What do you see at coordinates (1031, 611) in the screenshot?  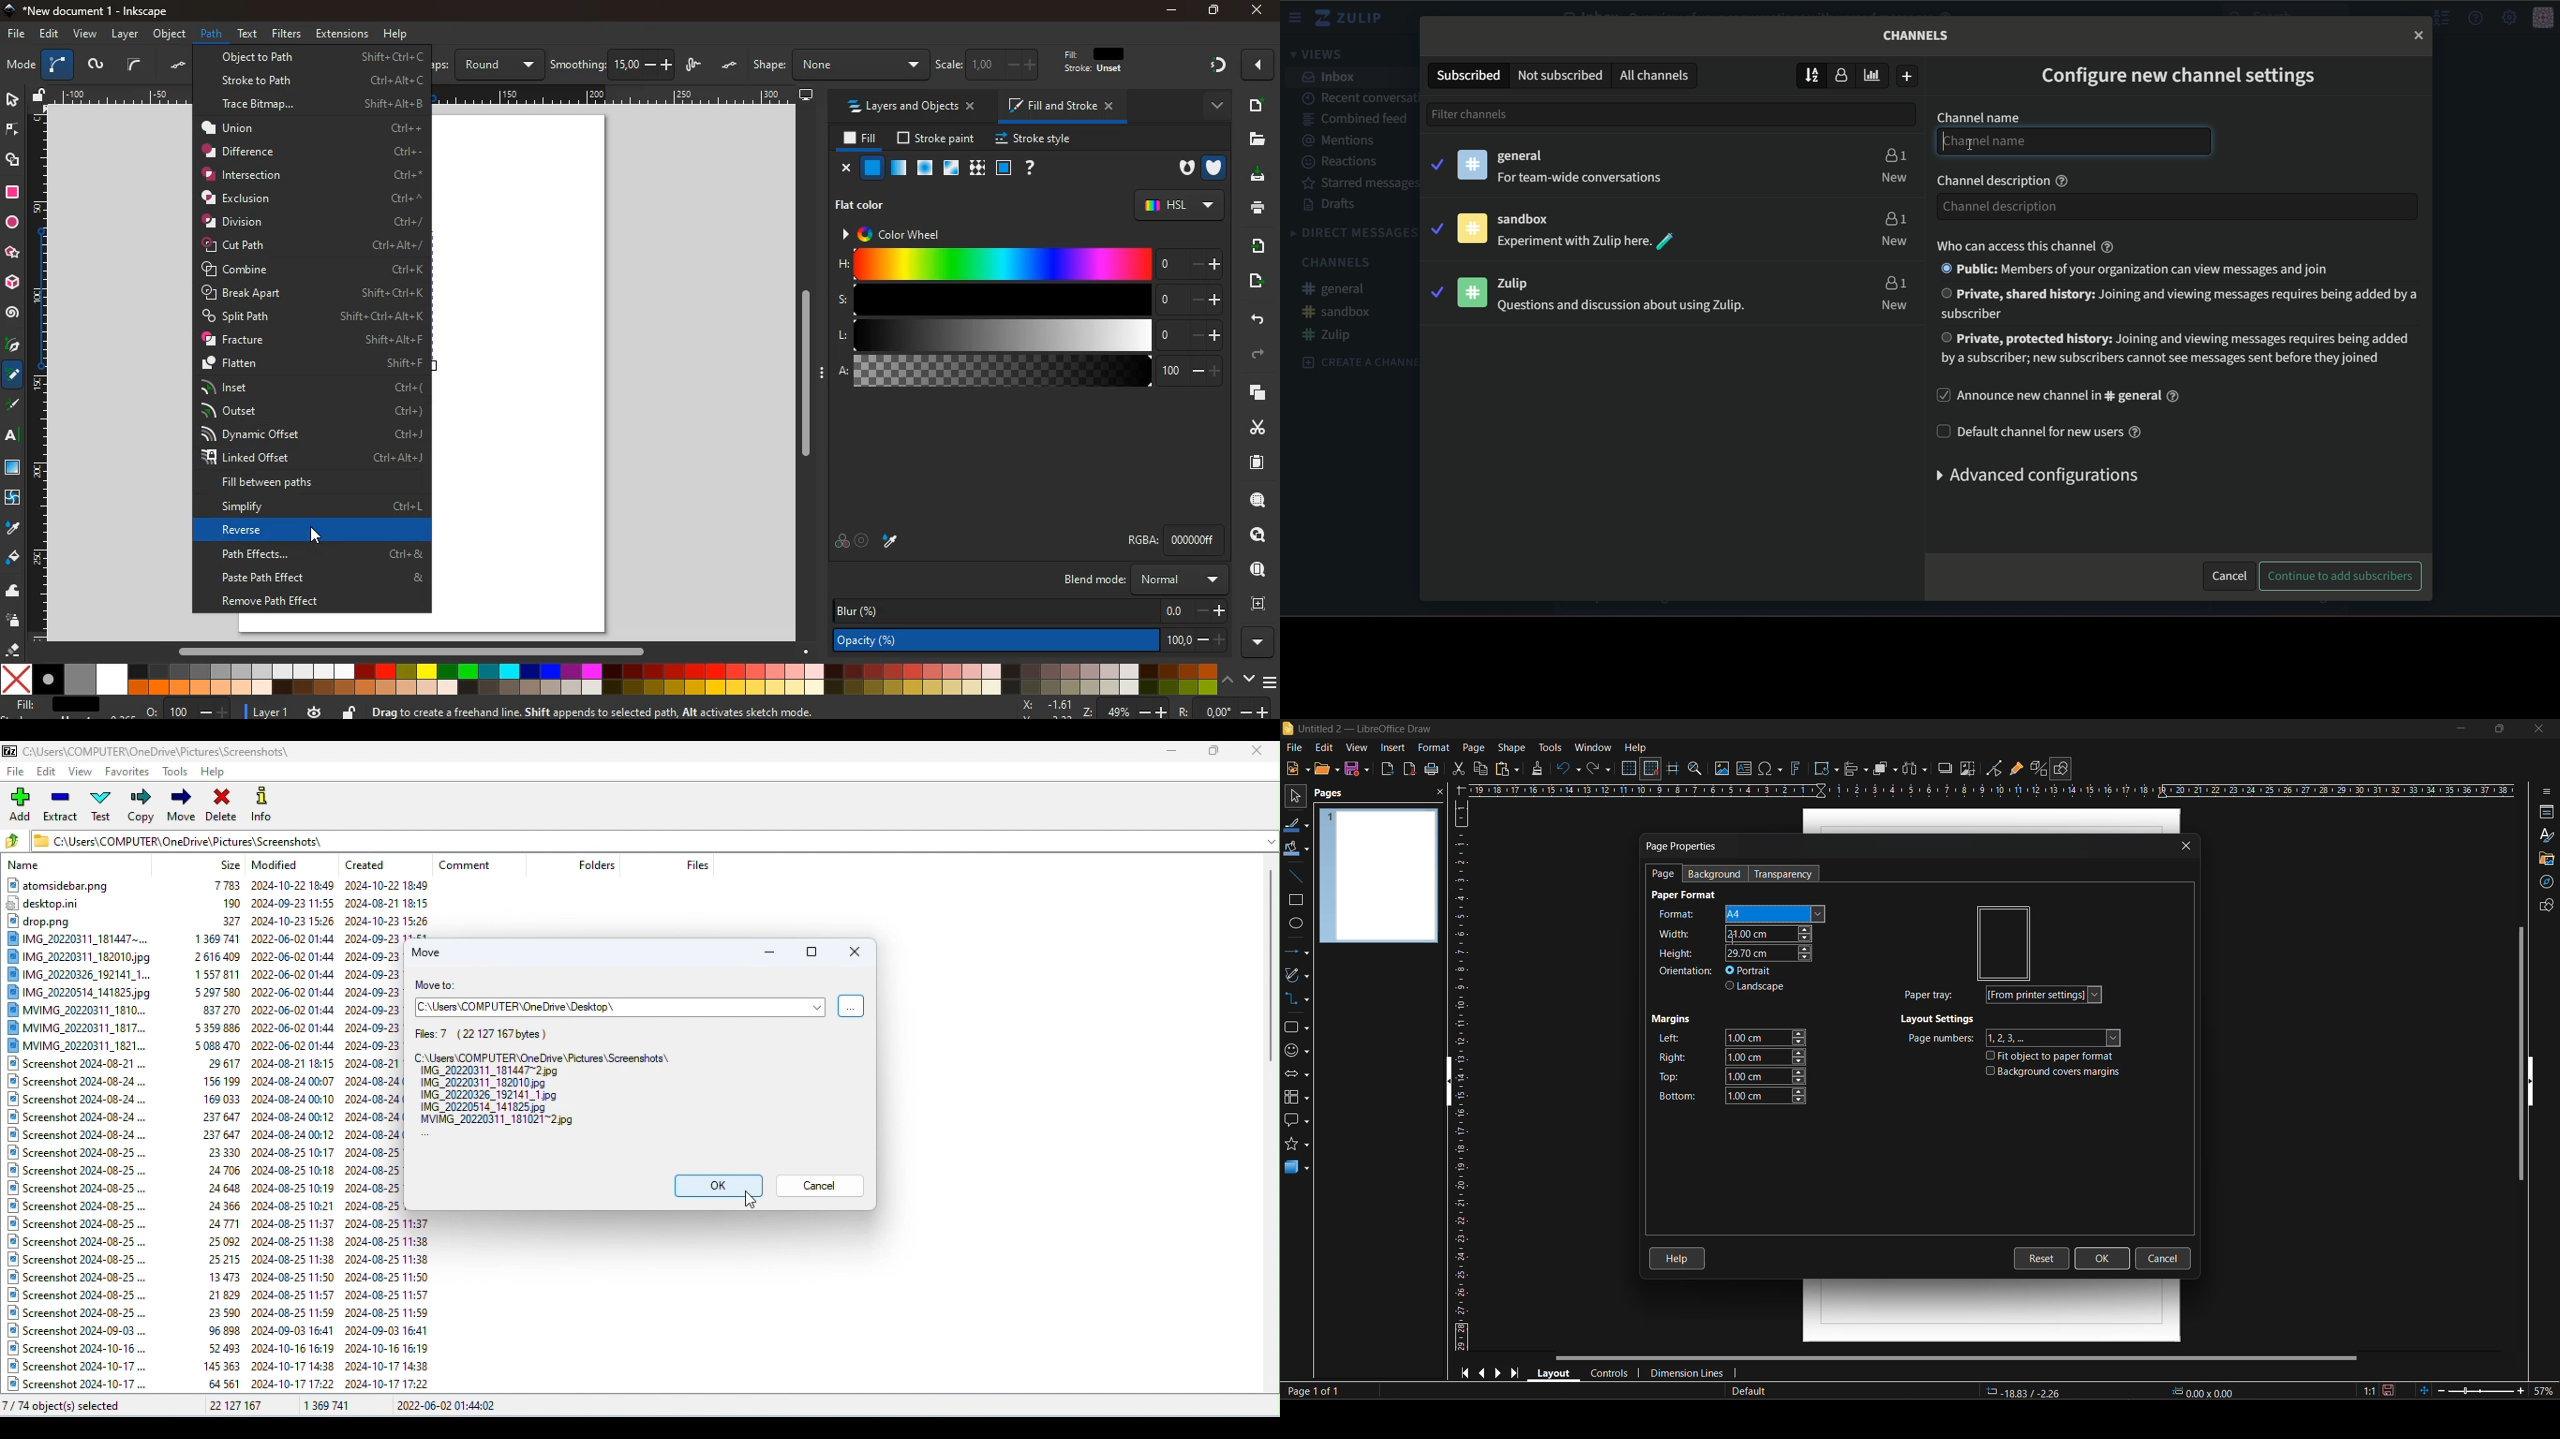 I see `blur` at bounding box center [1031, 611].